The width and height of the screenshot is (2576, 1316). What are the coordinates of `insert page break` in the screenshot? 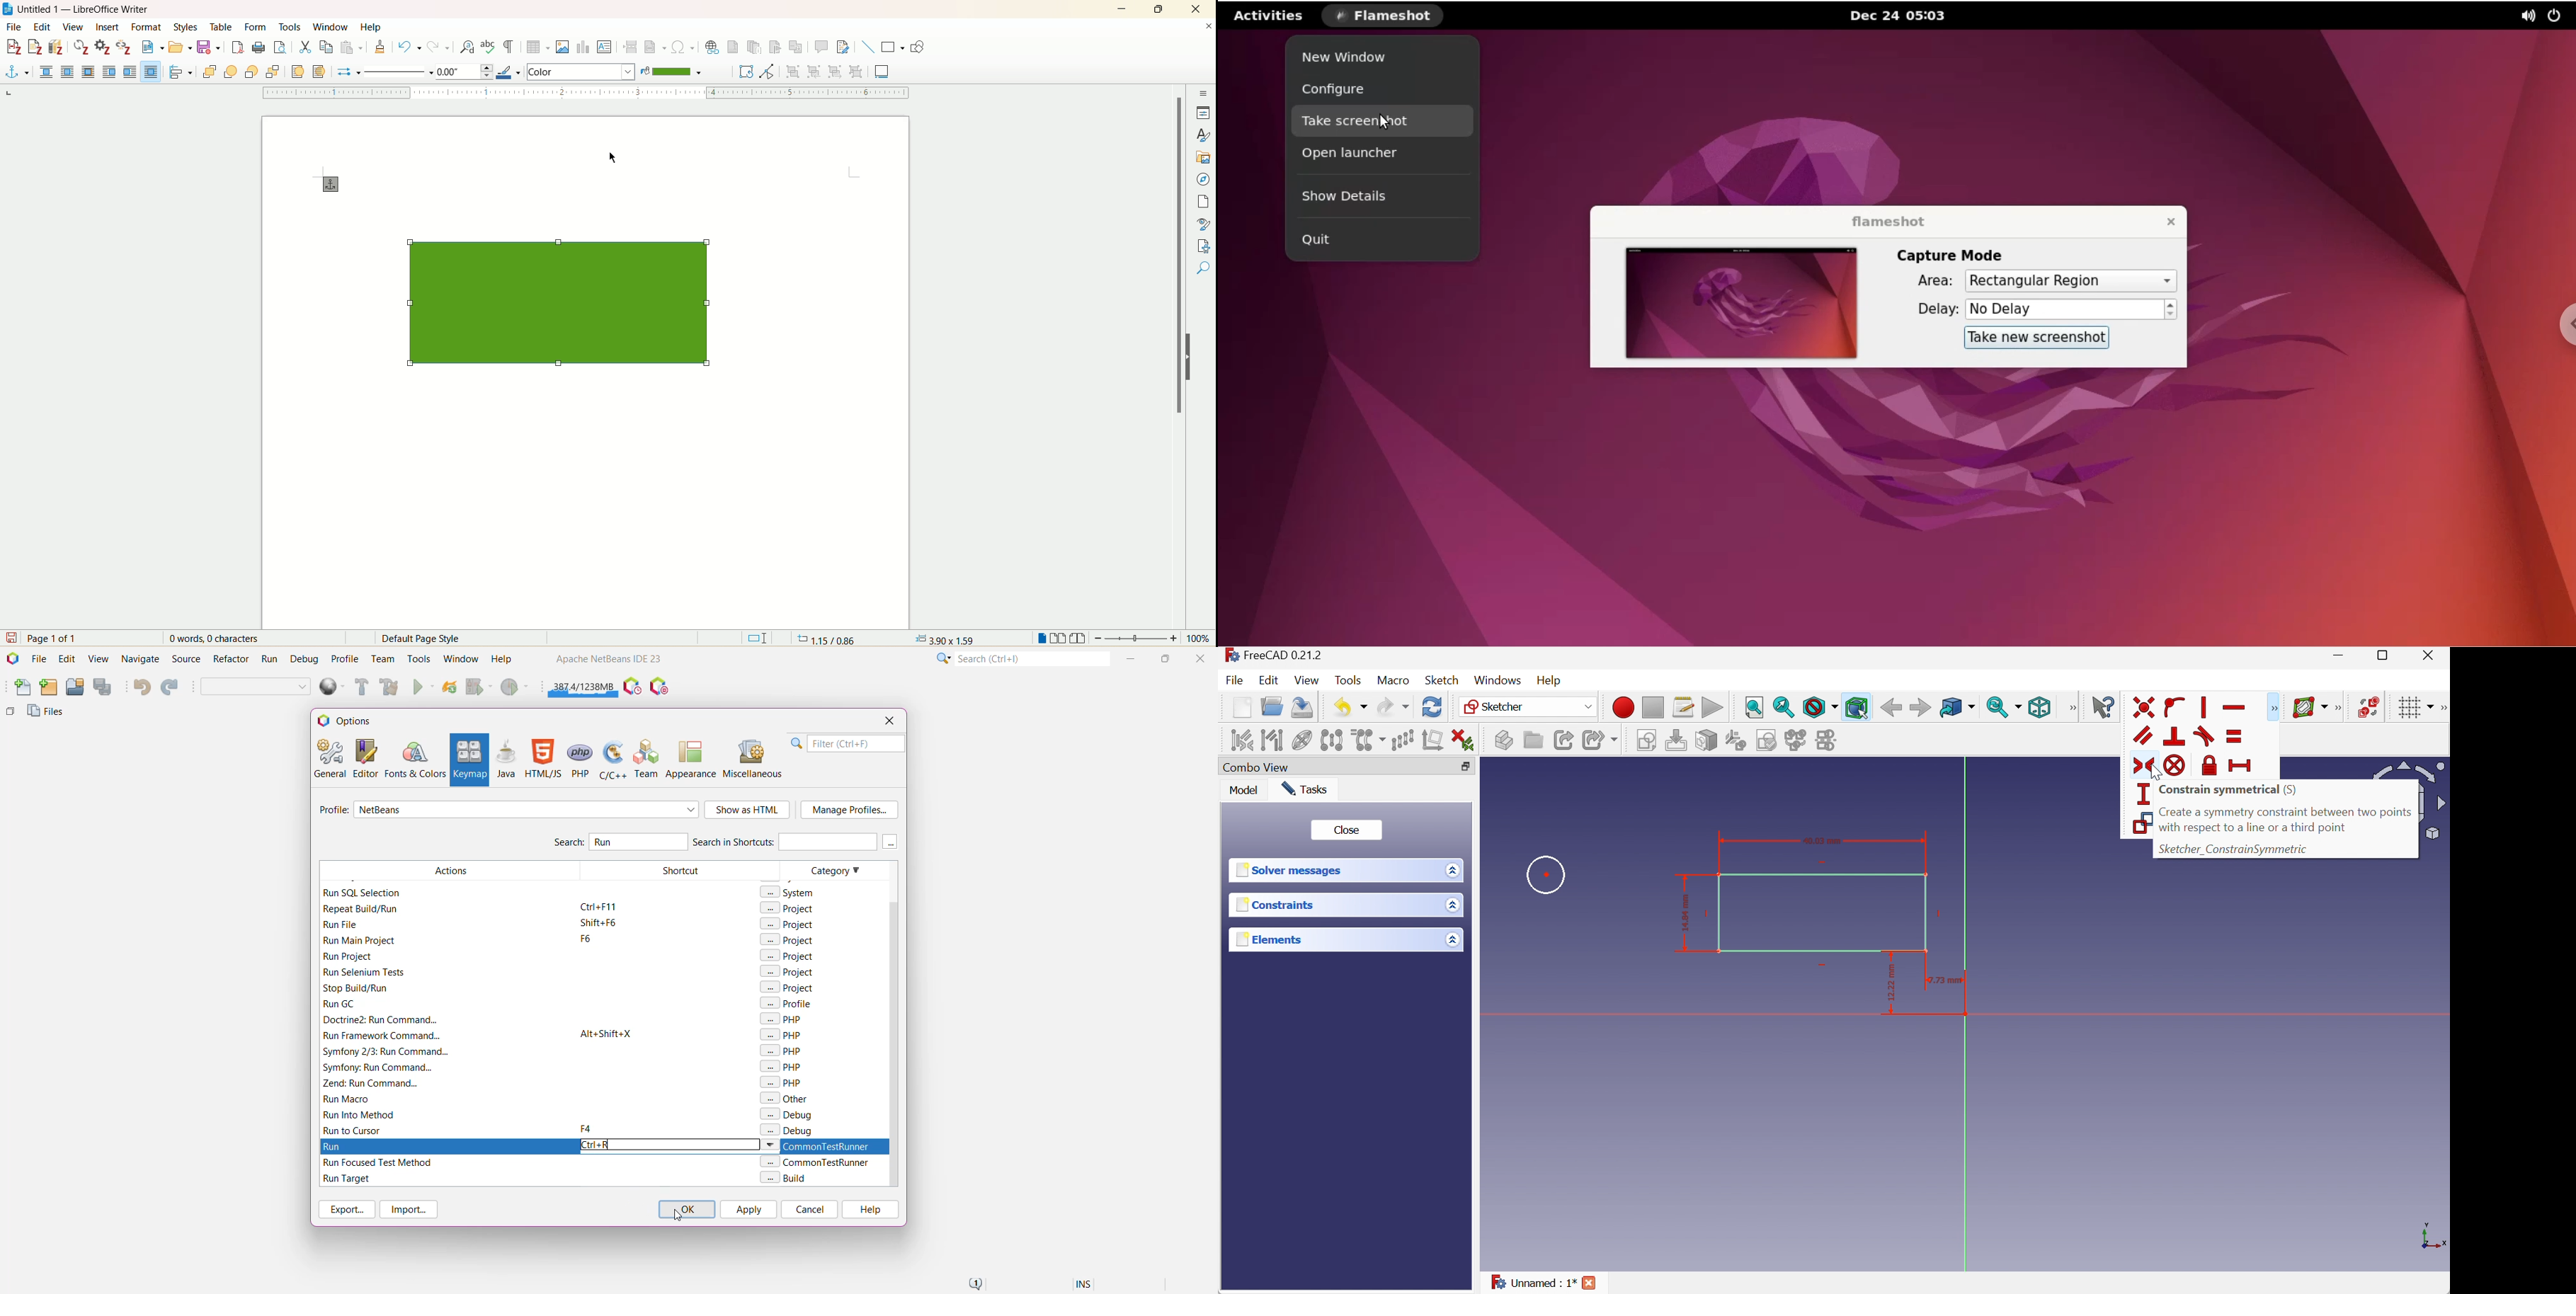 It's located at (630, 46).